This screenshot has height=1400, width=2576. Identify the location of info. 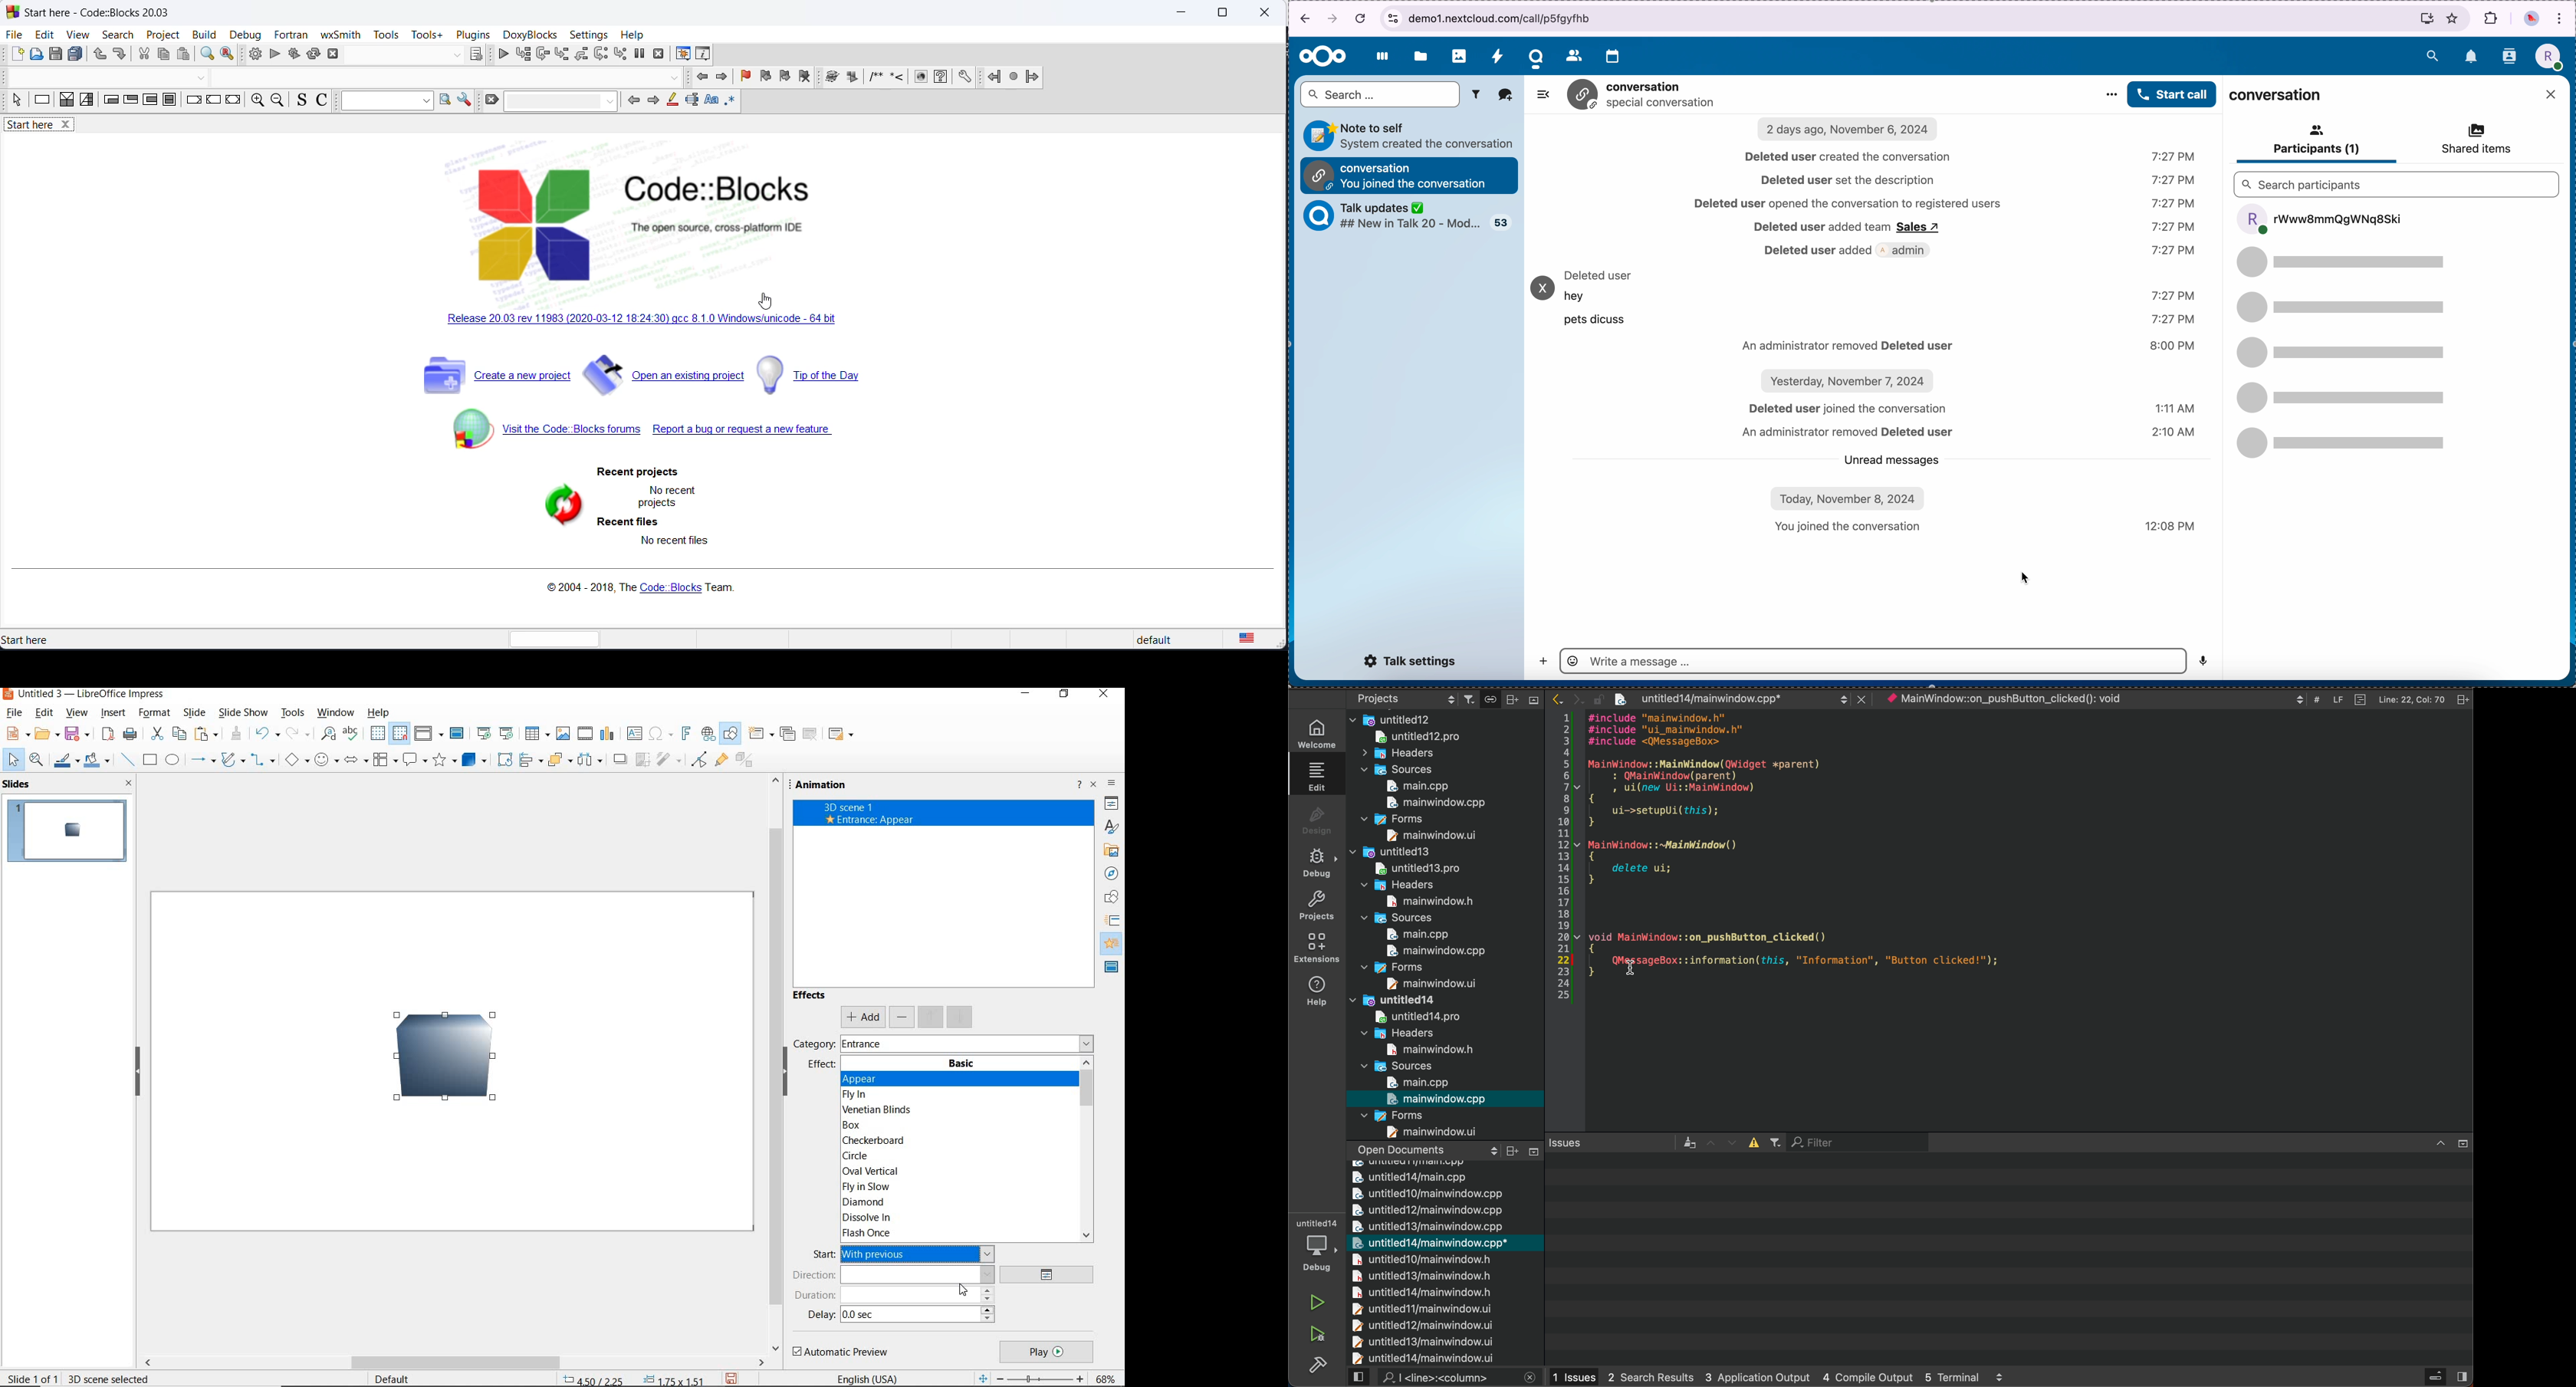
(1979, 274).